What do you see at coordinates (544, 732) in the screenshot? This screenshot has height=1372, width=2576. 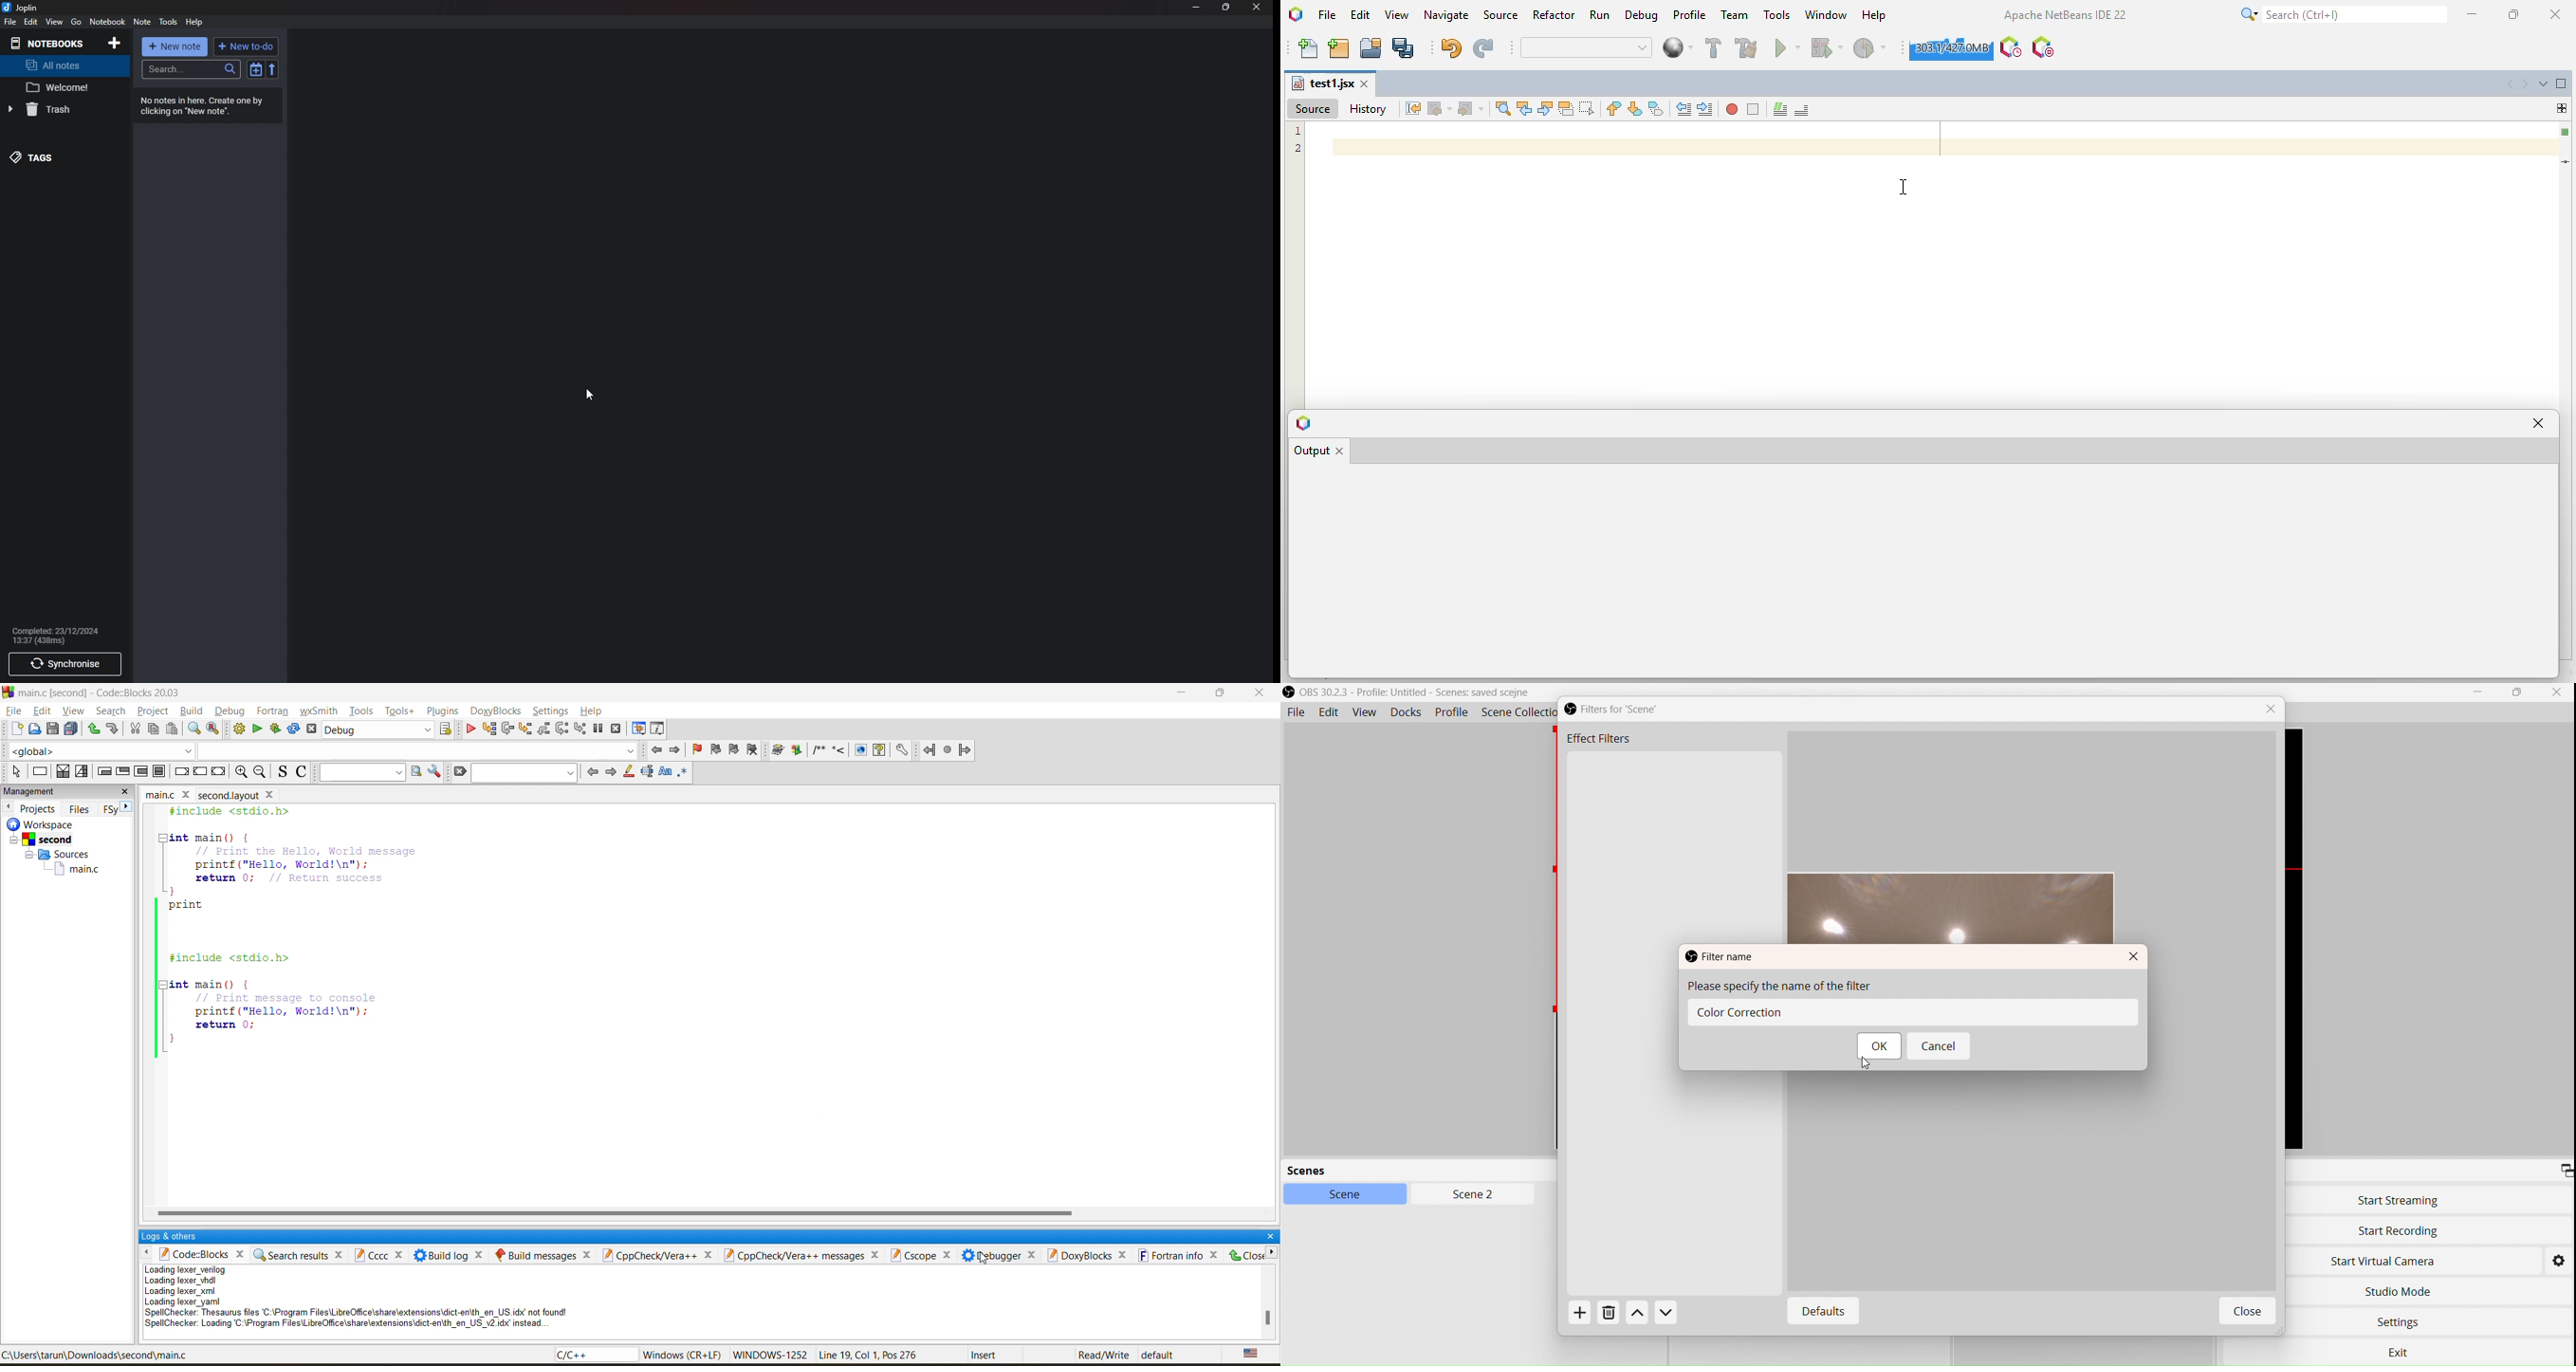 I see `step out` at bounding box center [544, 732].